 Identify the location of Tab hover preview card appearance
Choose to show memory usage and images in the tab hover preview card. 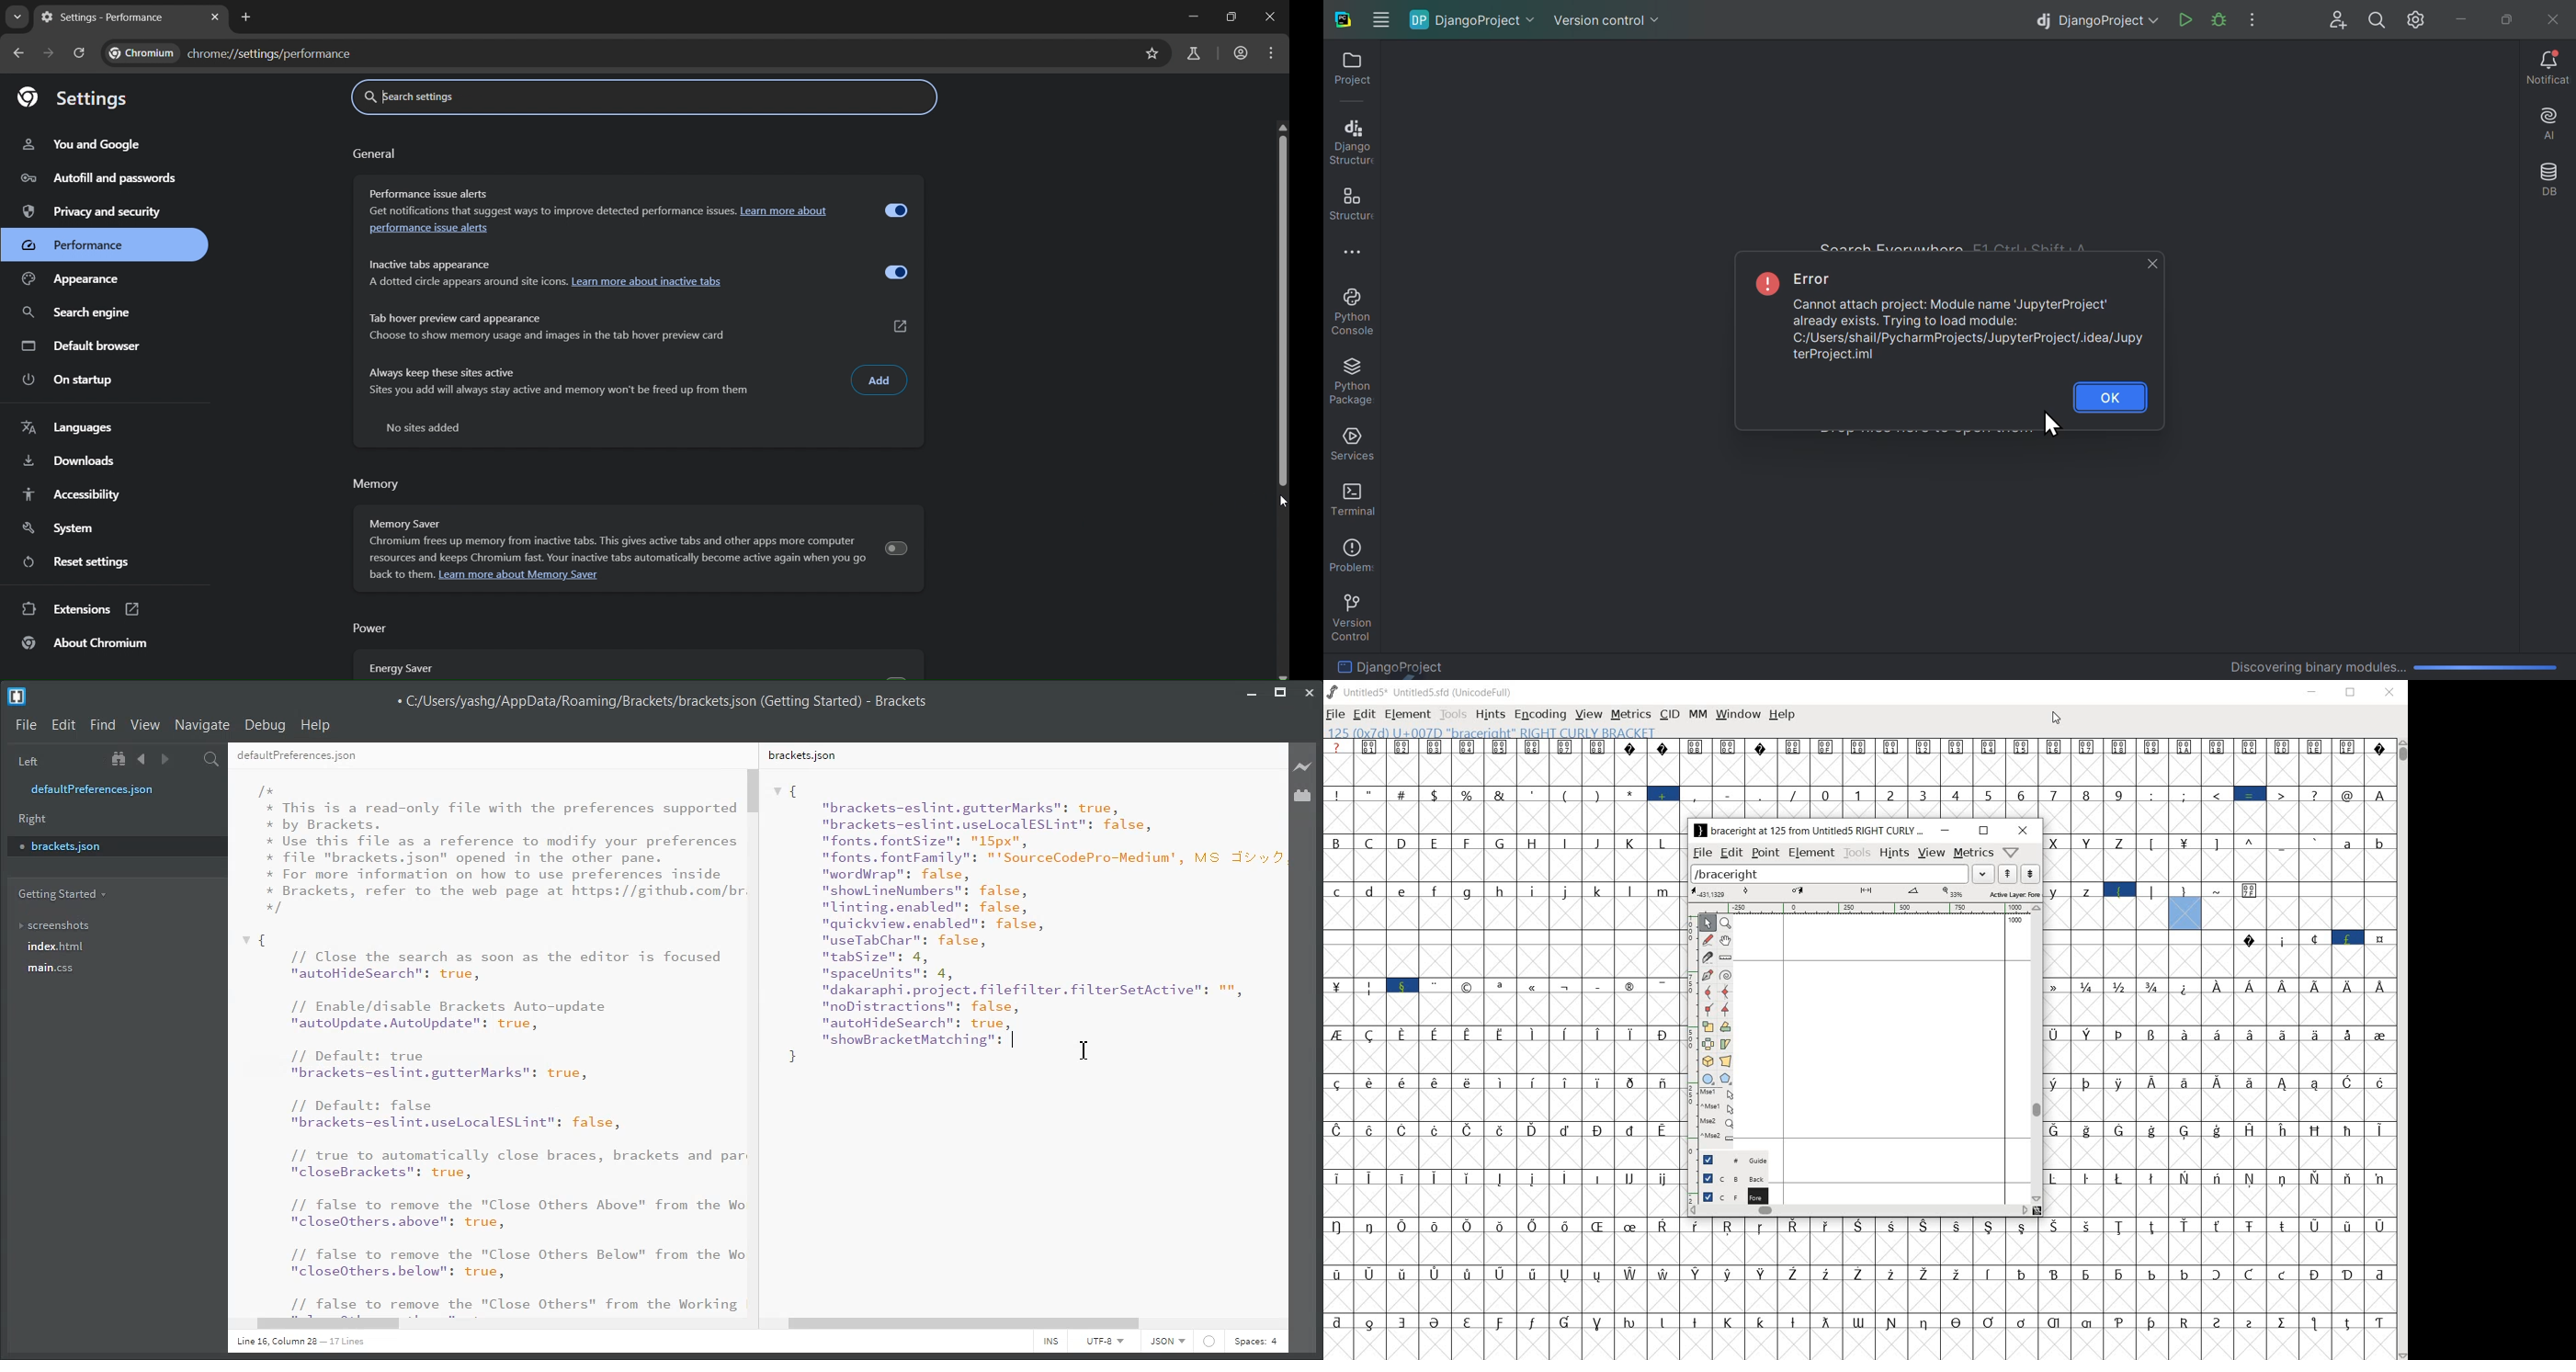
(555, 327).